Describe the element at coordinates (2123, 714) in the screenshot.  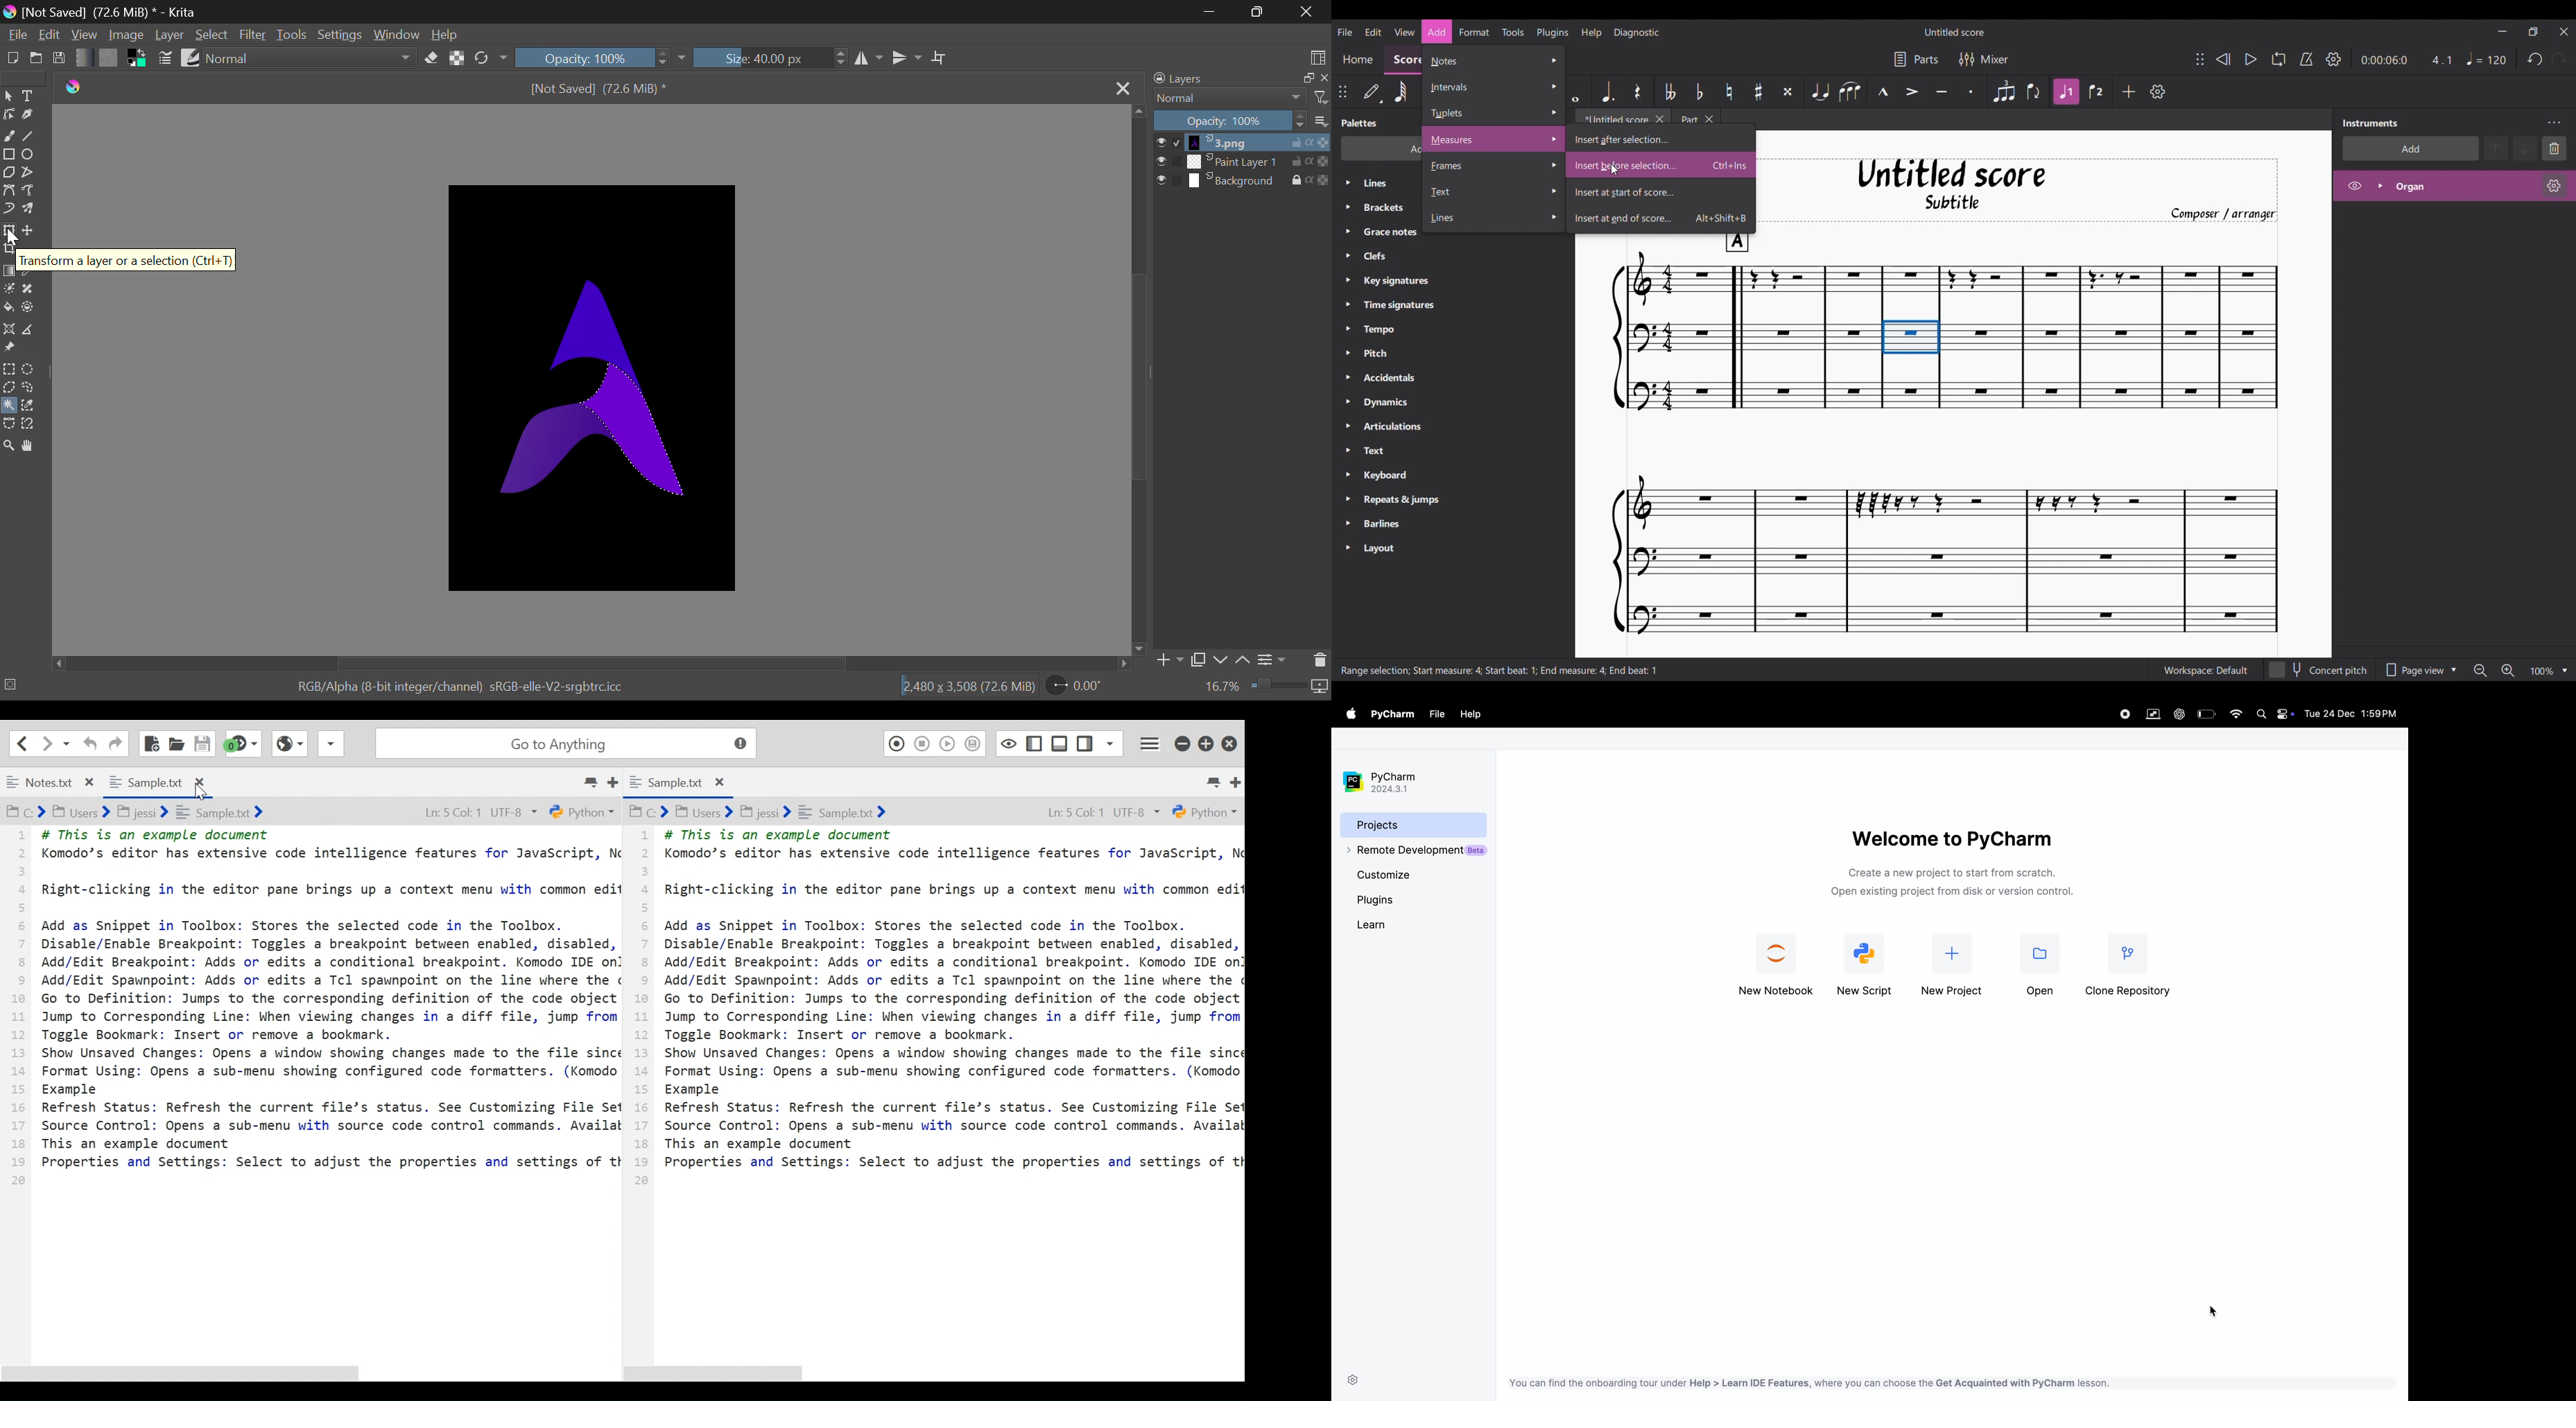
I see `record` at that location.